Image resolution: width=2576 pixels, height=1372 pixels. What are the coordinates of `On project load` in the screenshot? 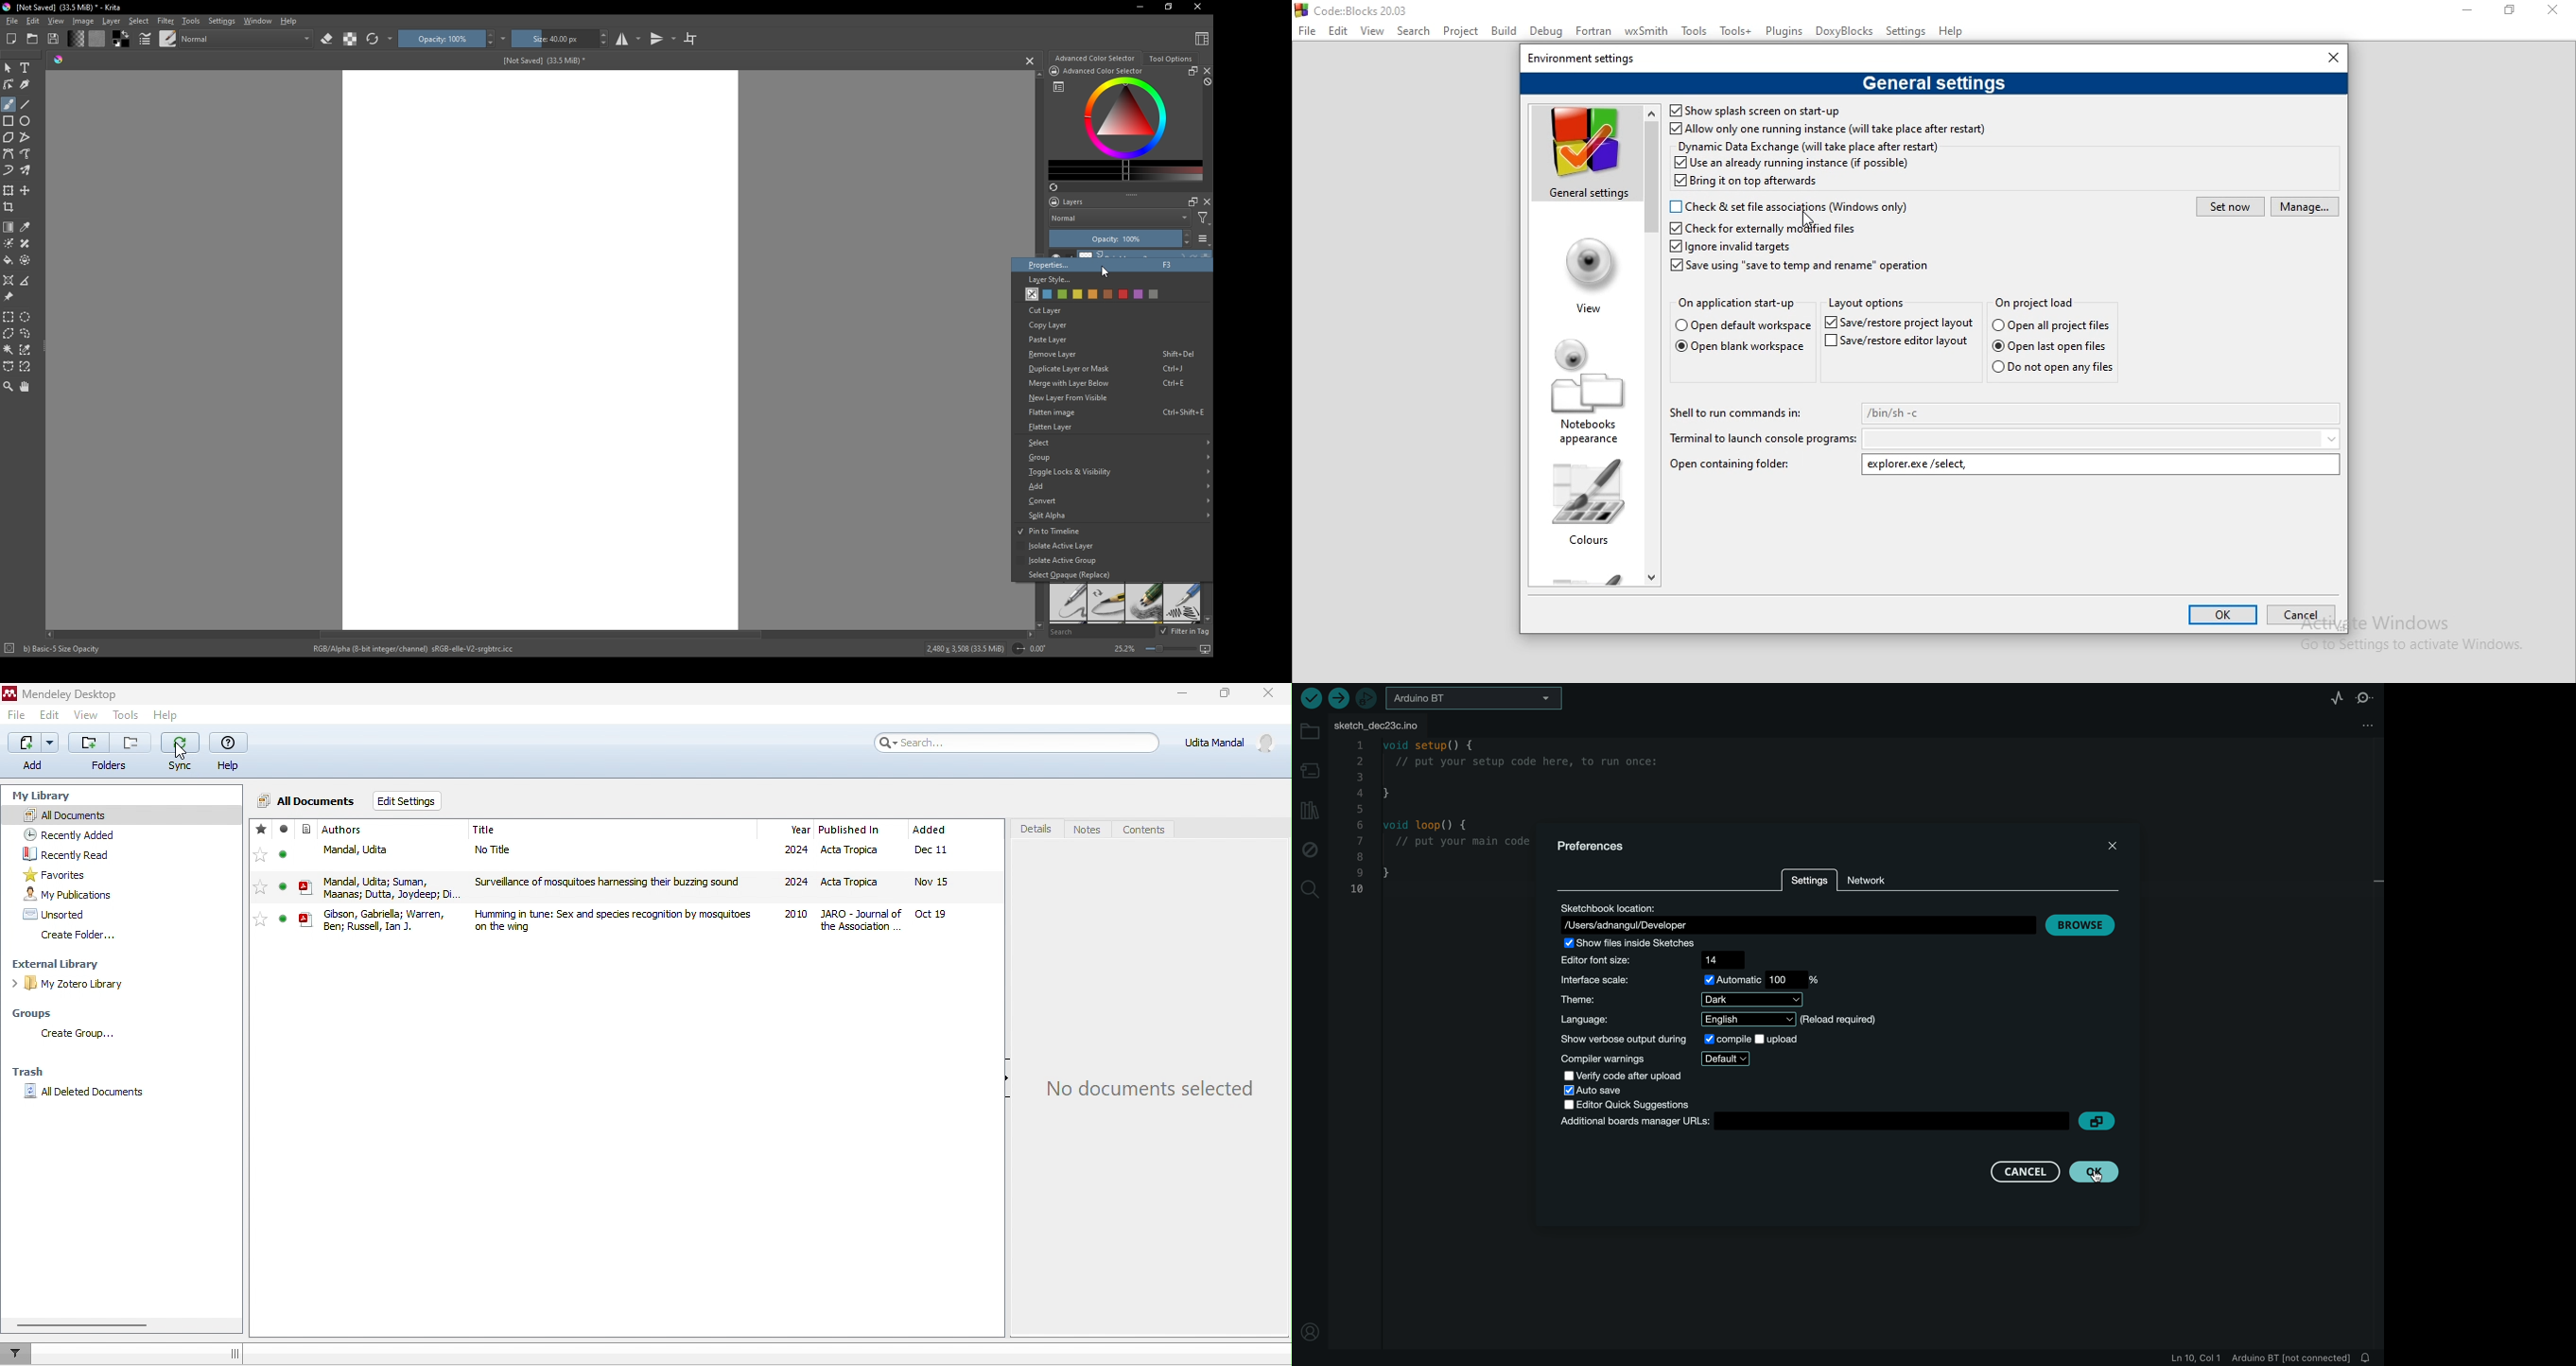 It's located at (2036, 301).